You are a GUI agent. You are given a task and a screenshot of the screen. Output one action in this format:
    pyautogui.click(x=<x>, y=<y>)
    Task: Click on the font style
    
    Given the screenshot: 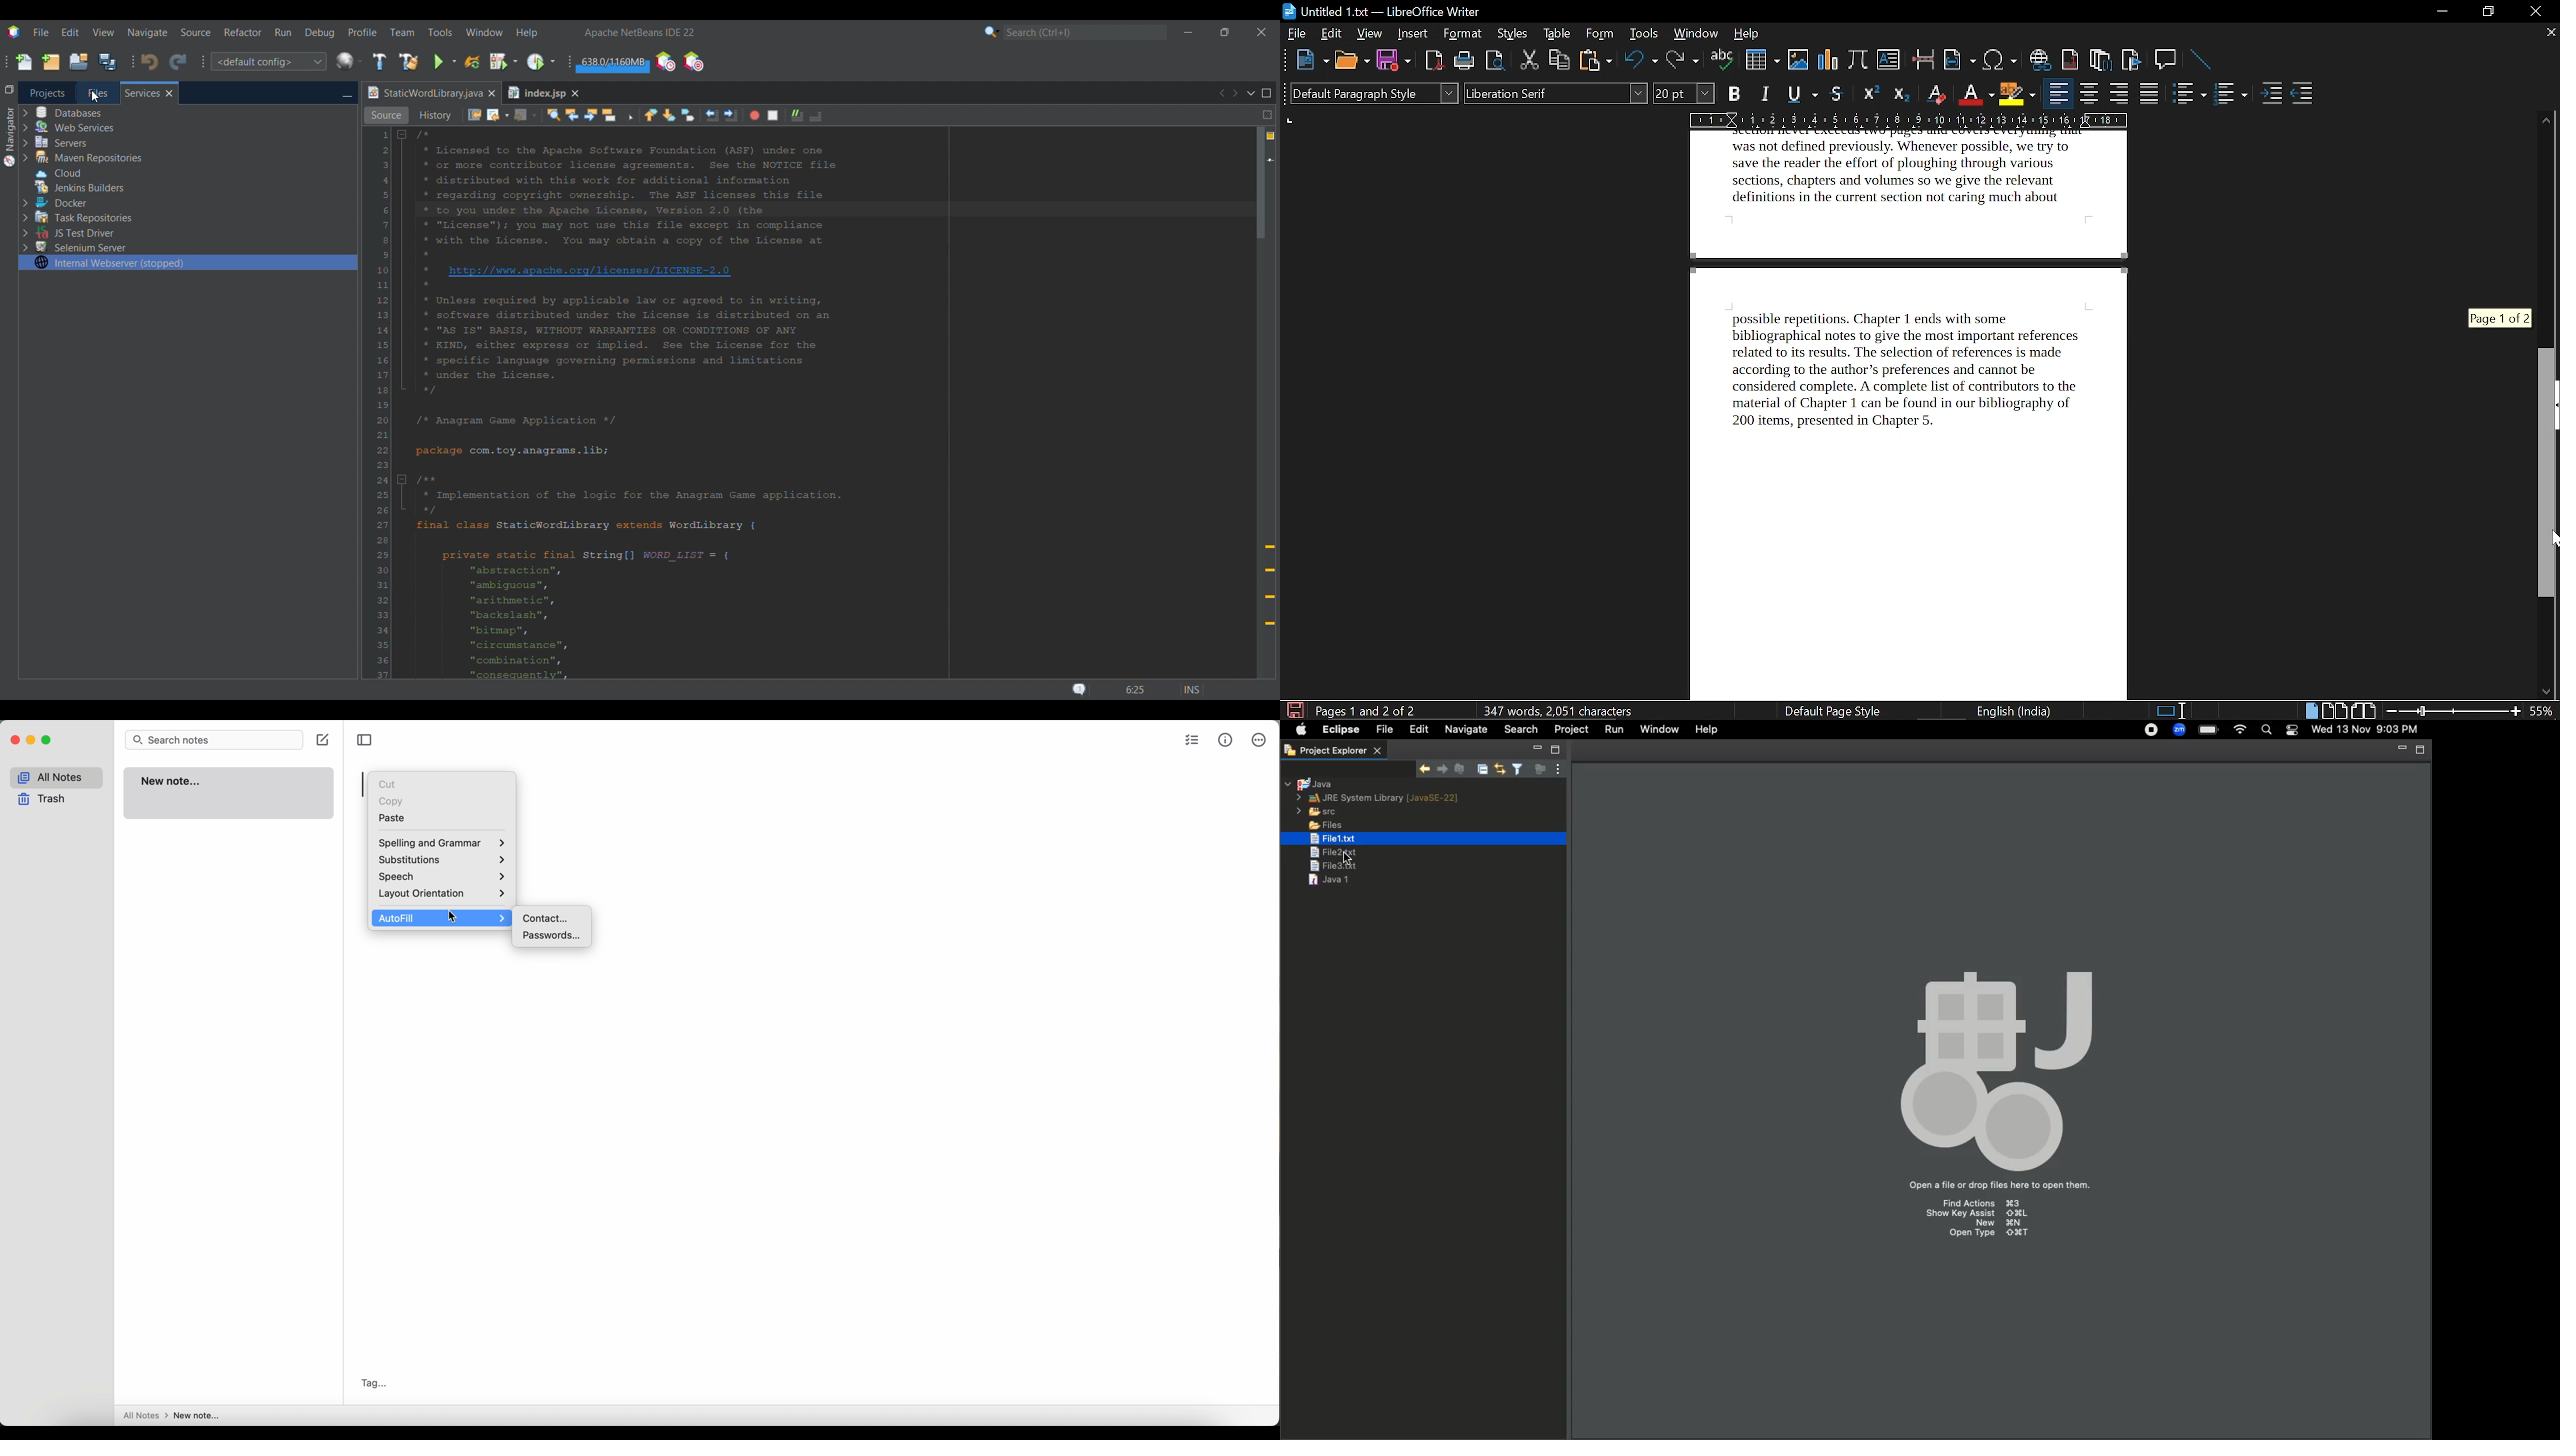 What is the action you would take?
    pyautogui.click(x=1557, y=94)
    